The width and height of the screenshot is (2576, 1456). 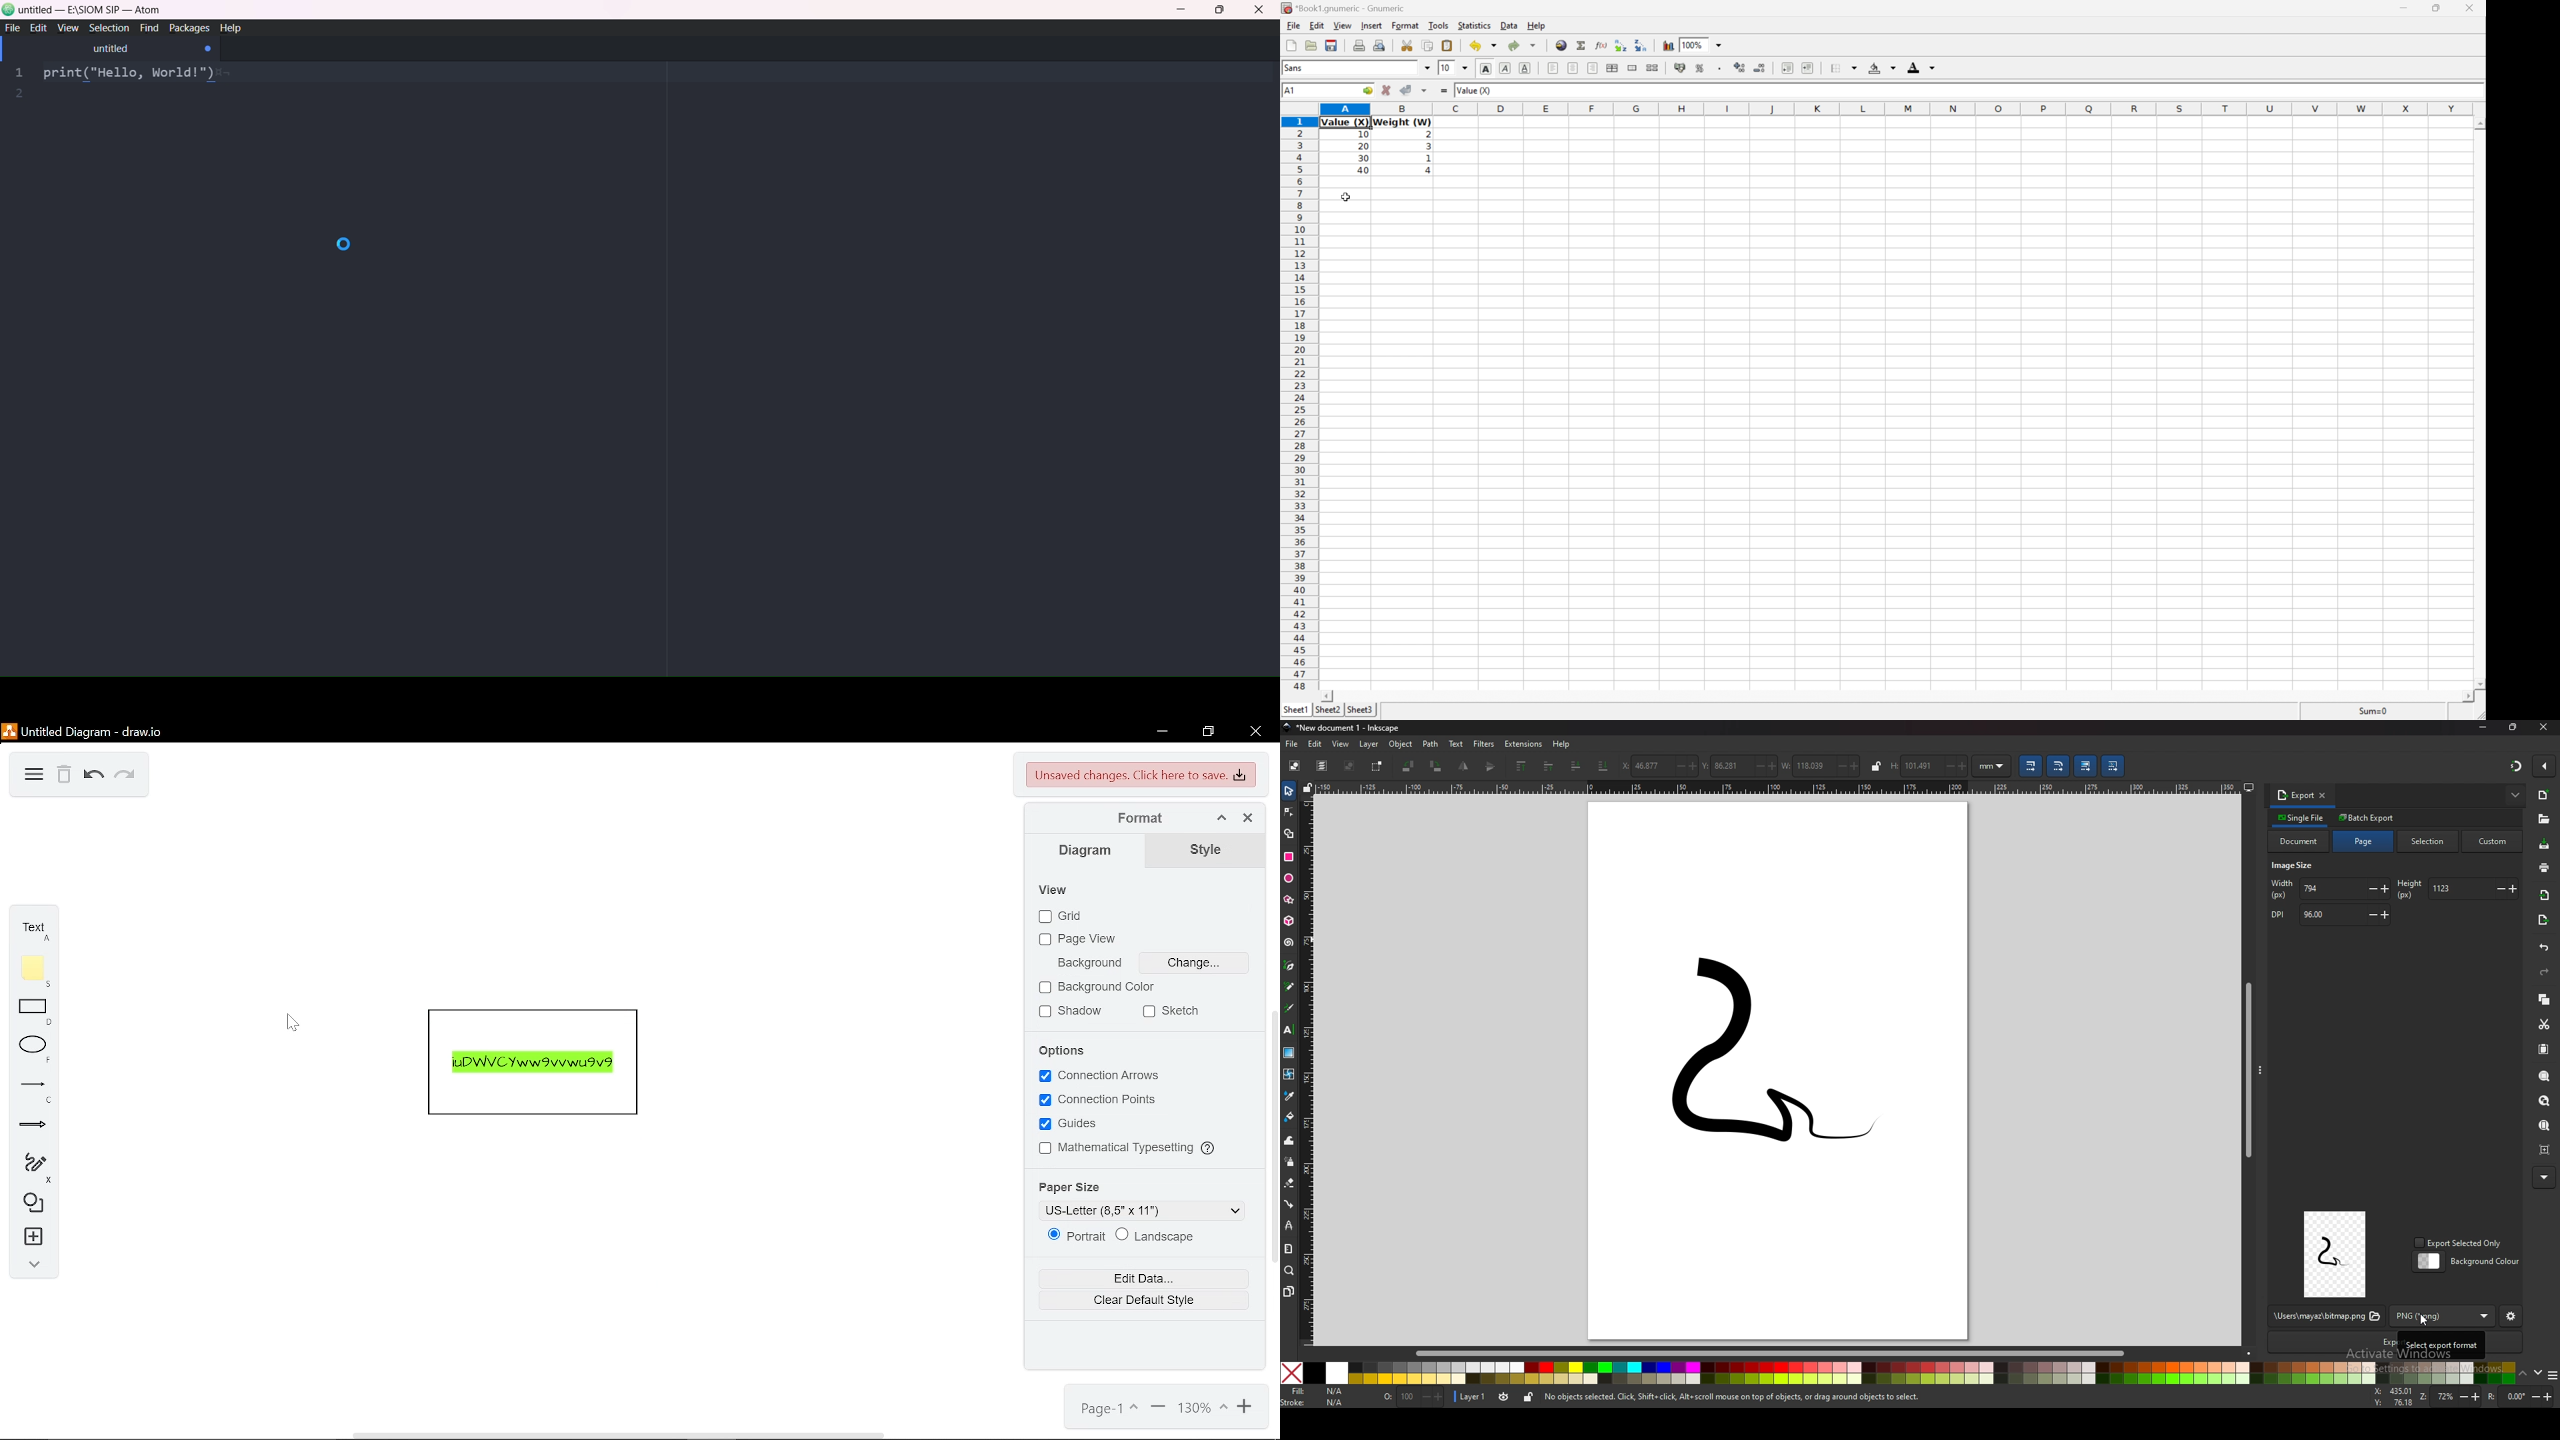 What do you see at coordinates (1457, 743) in the screenshot?
I see `text` at bounding box center [1457, 743].